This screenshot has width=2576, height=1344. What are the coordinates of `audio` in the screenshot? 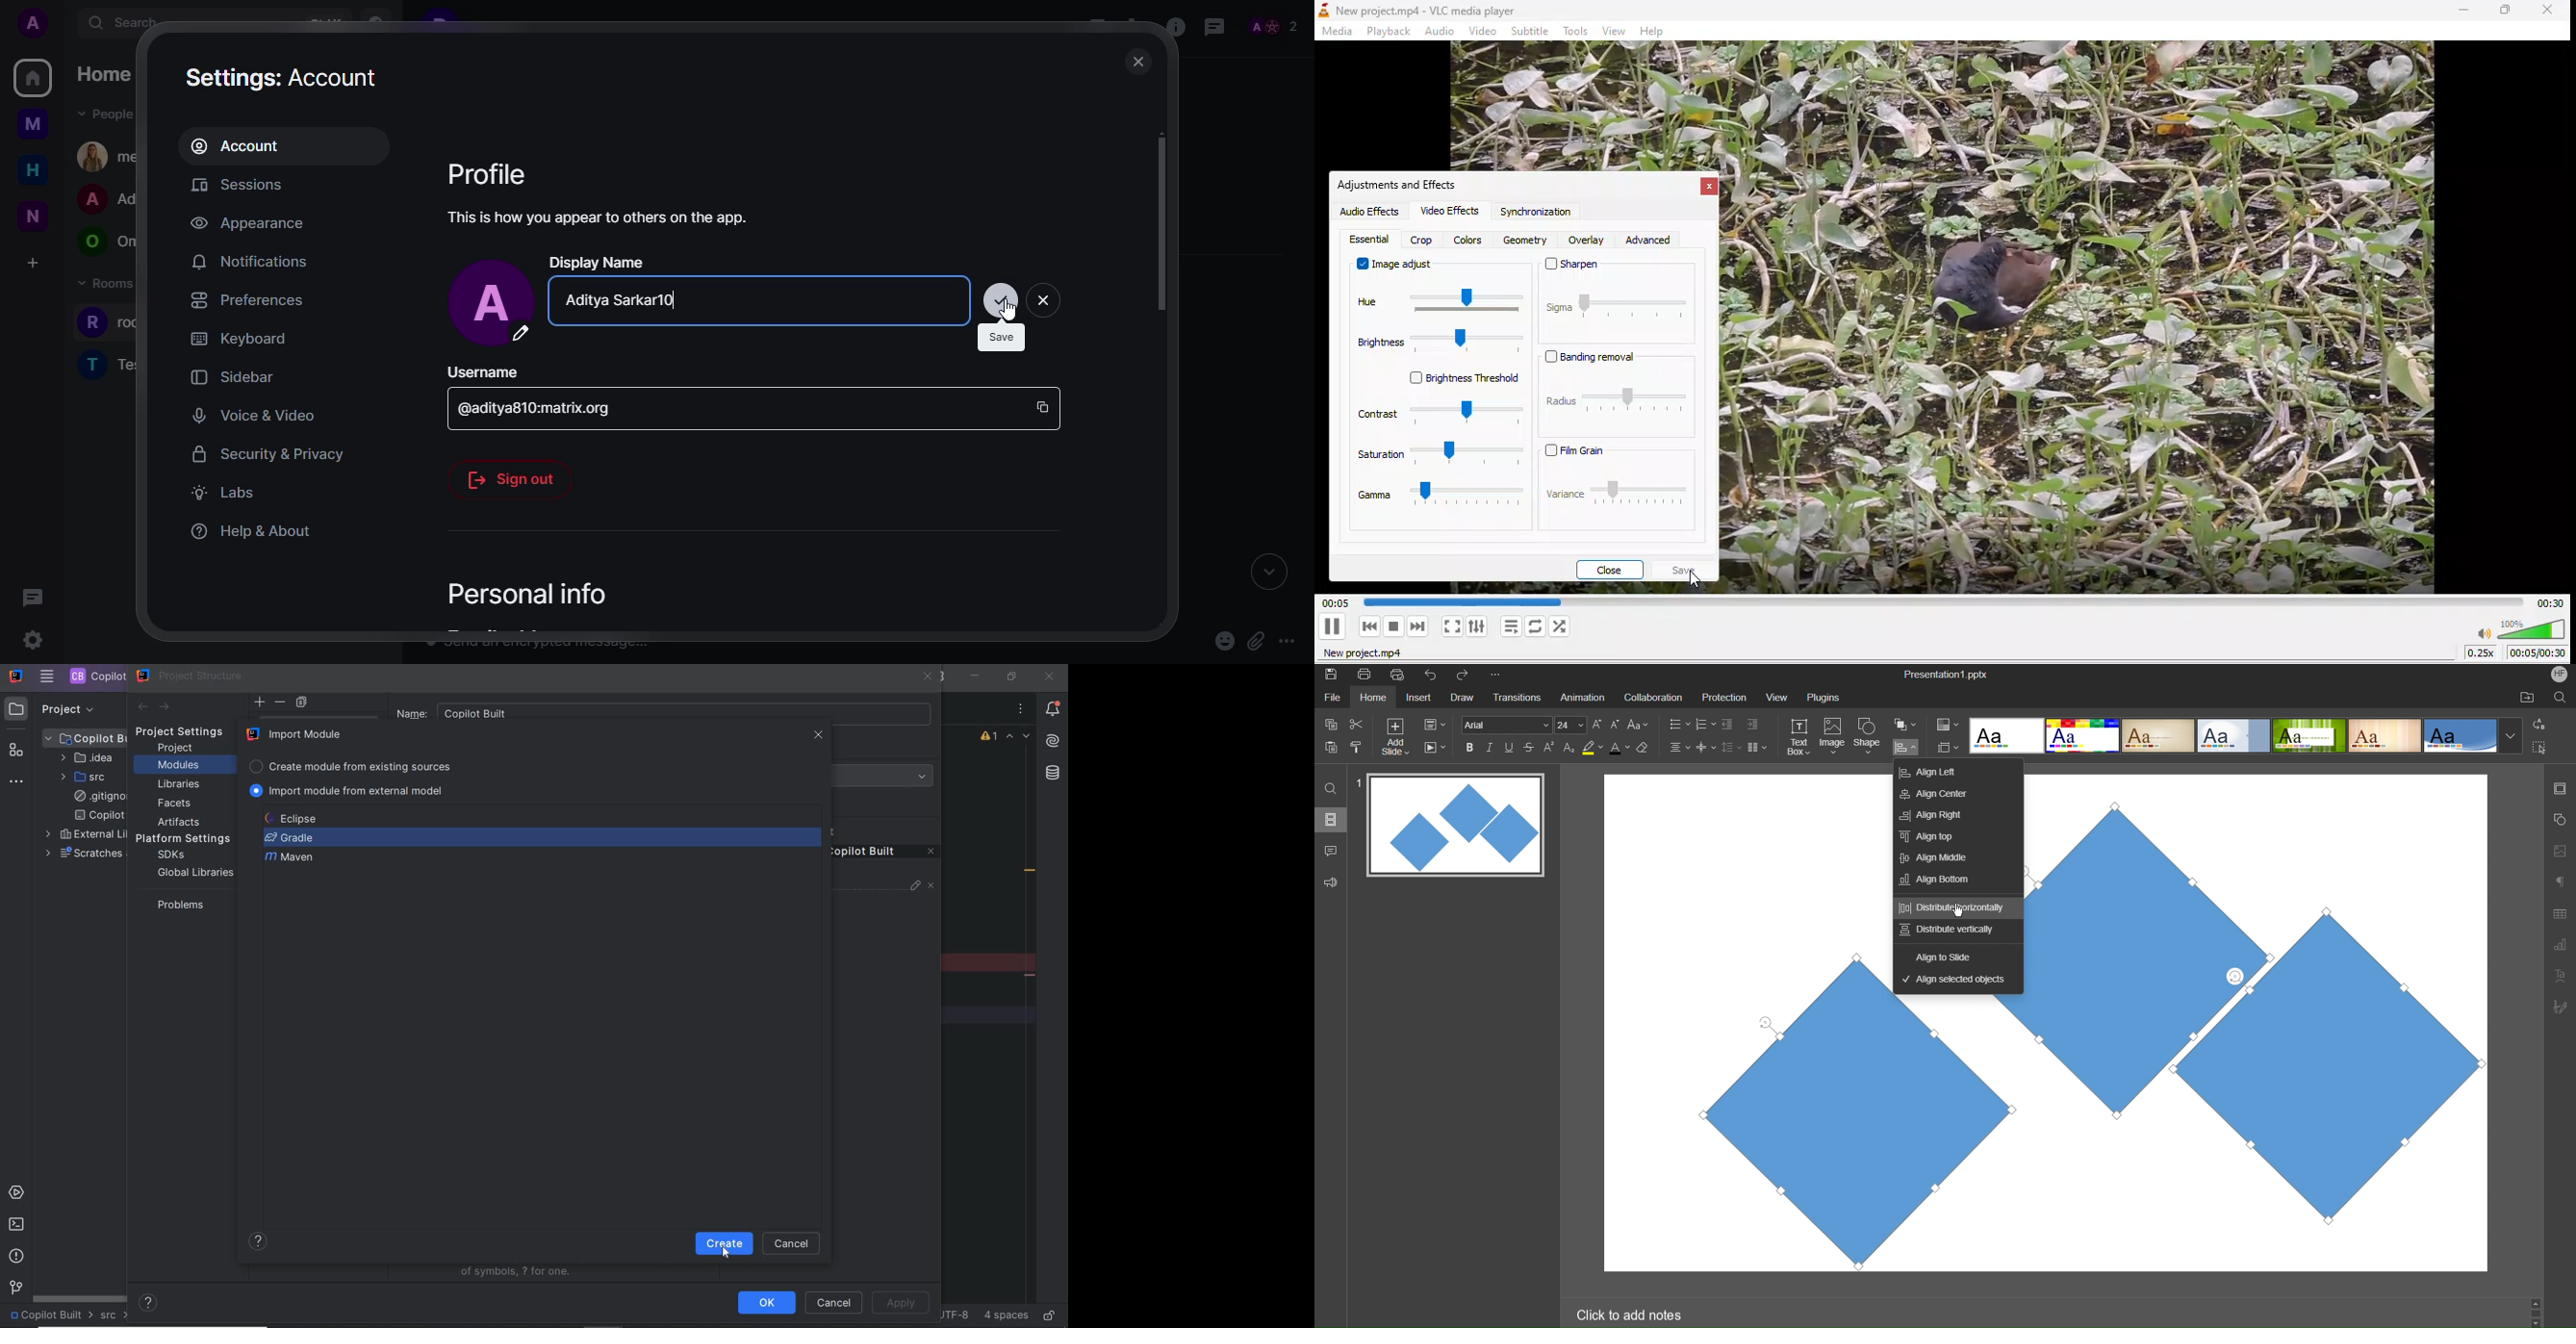 It's located at (1442, 31).